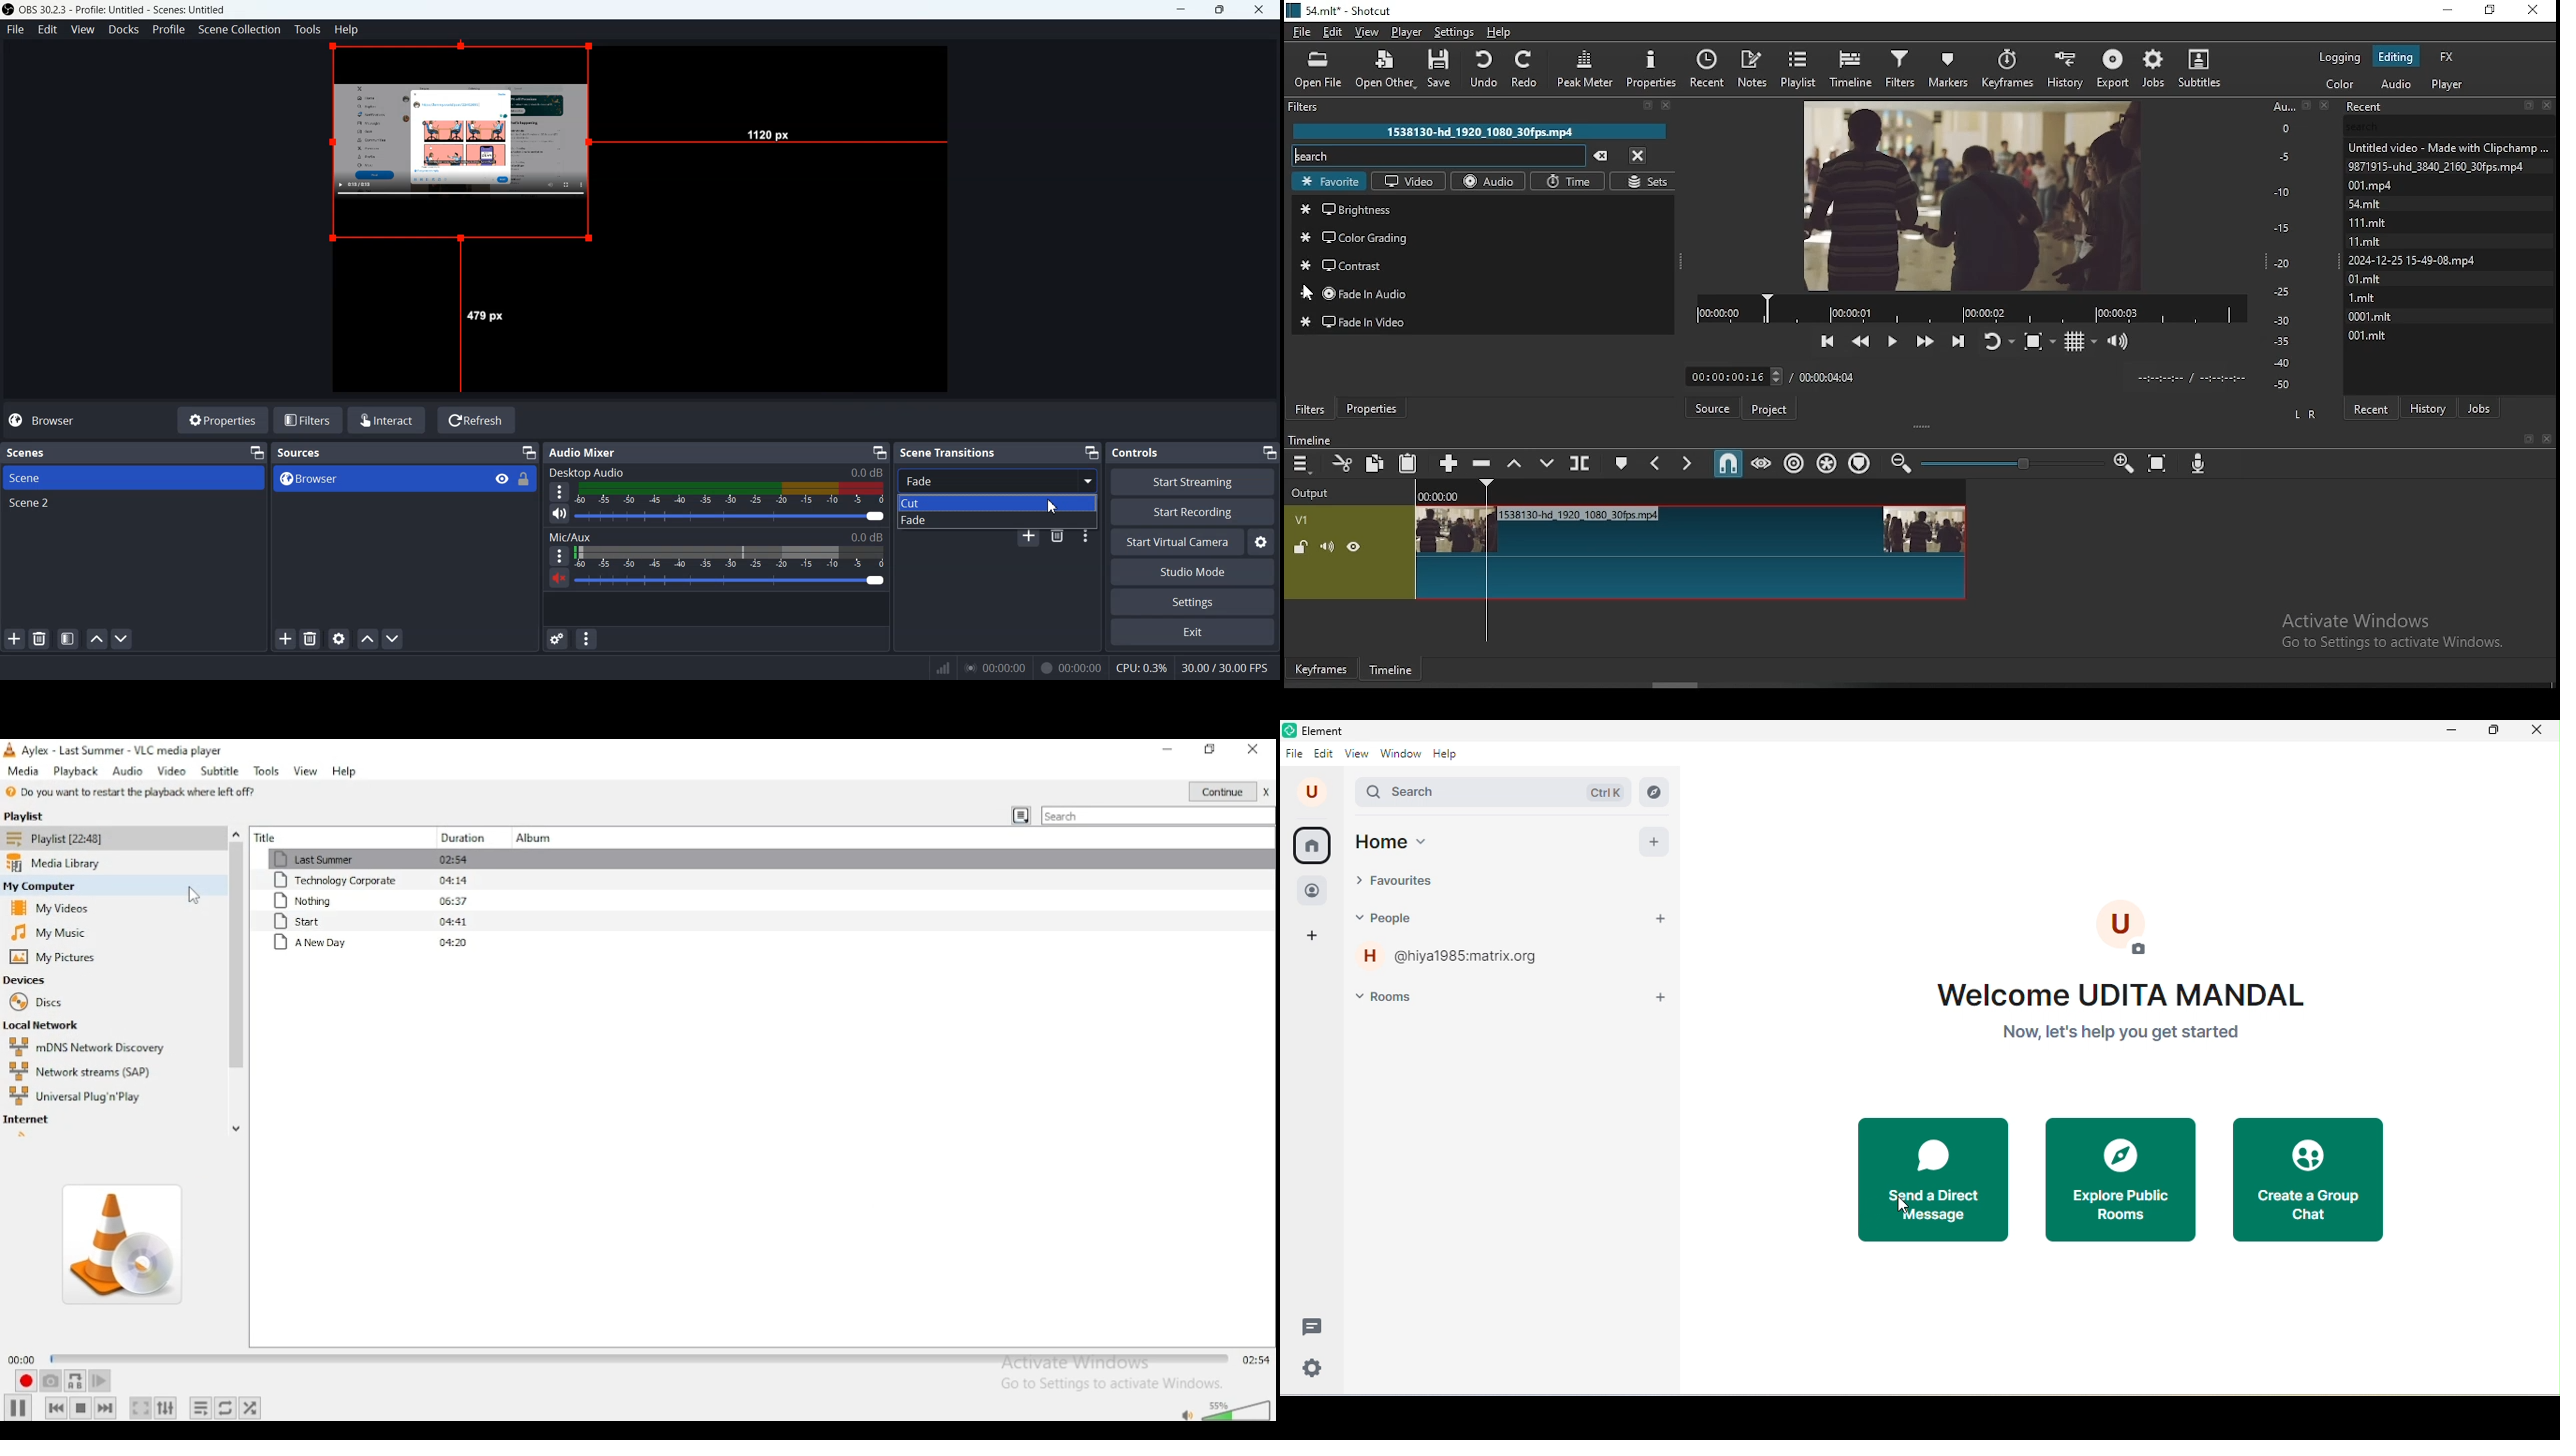 This screenshot has width=2576, height=1456. Describe the element at coordinates (525, 479) in the screenshot. I see `Lock/ unlock` at that location.